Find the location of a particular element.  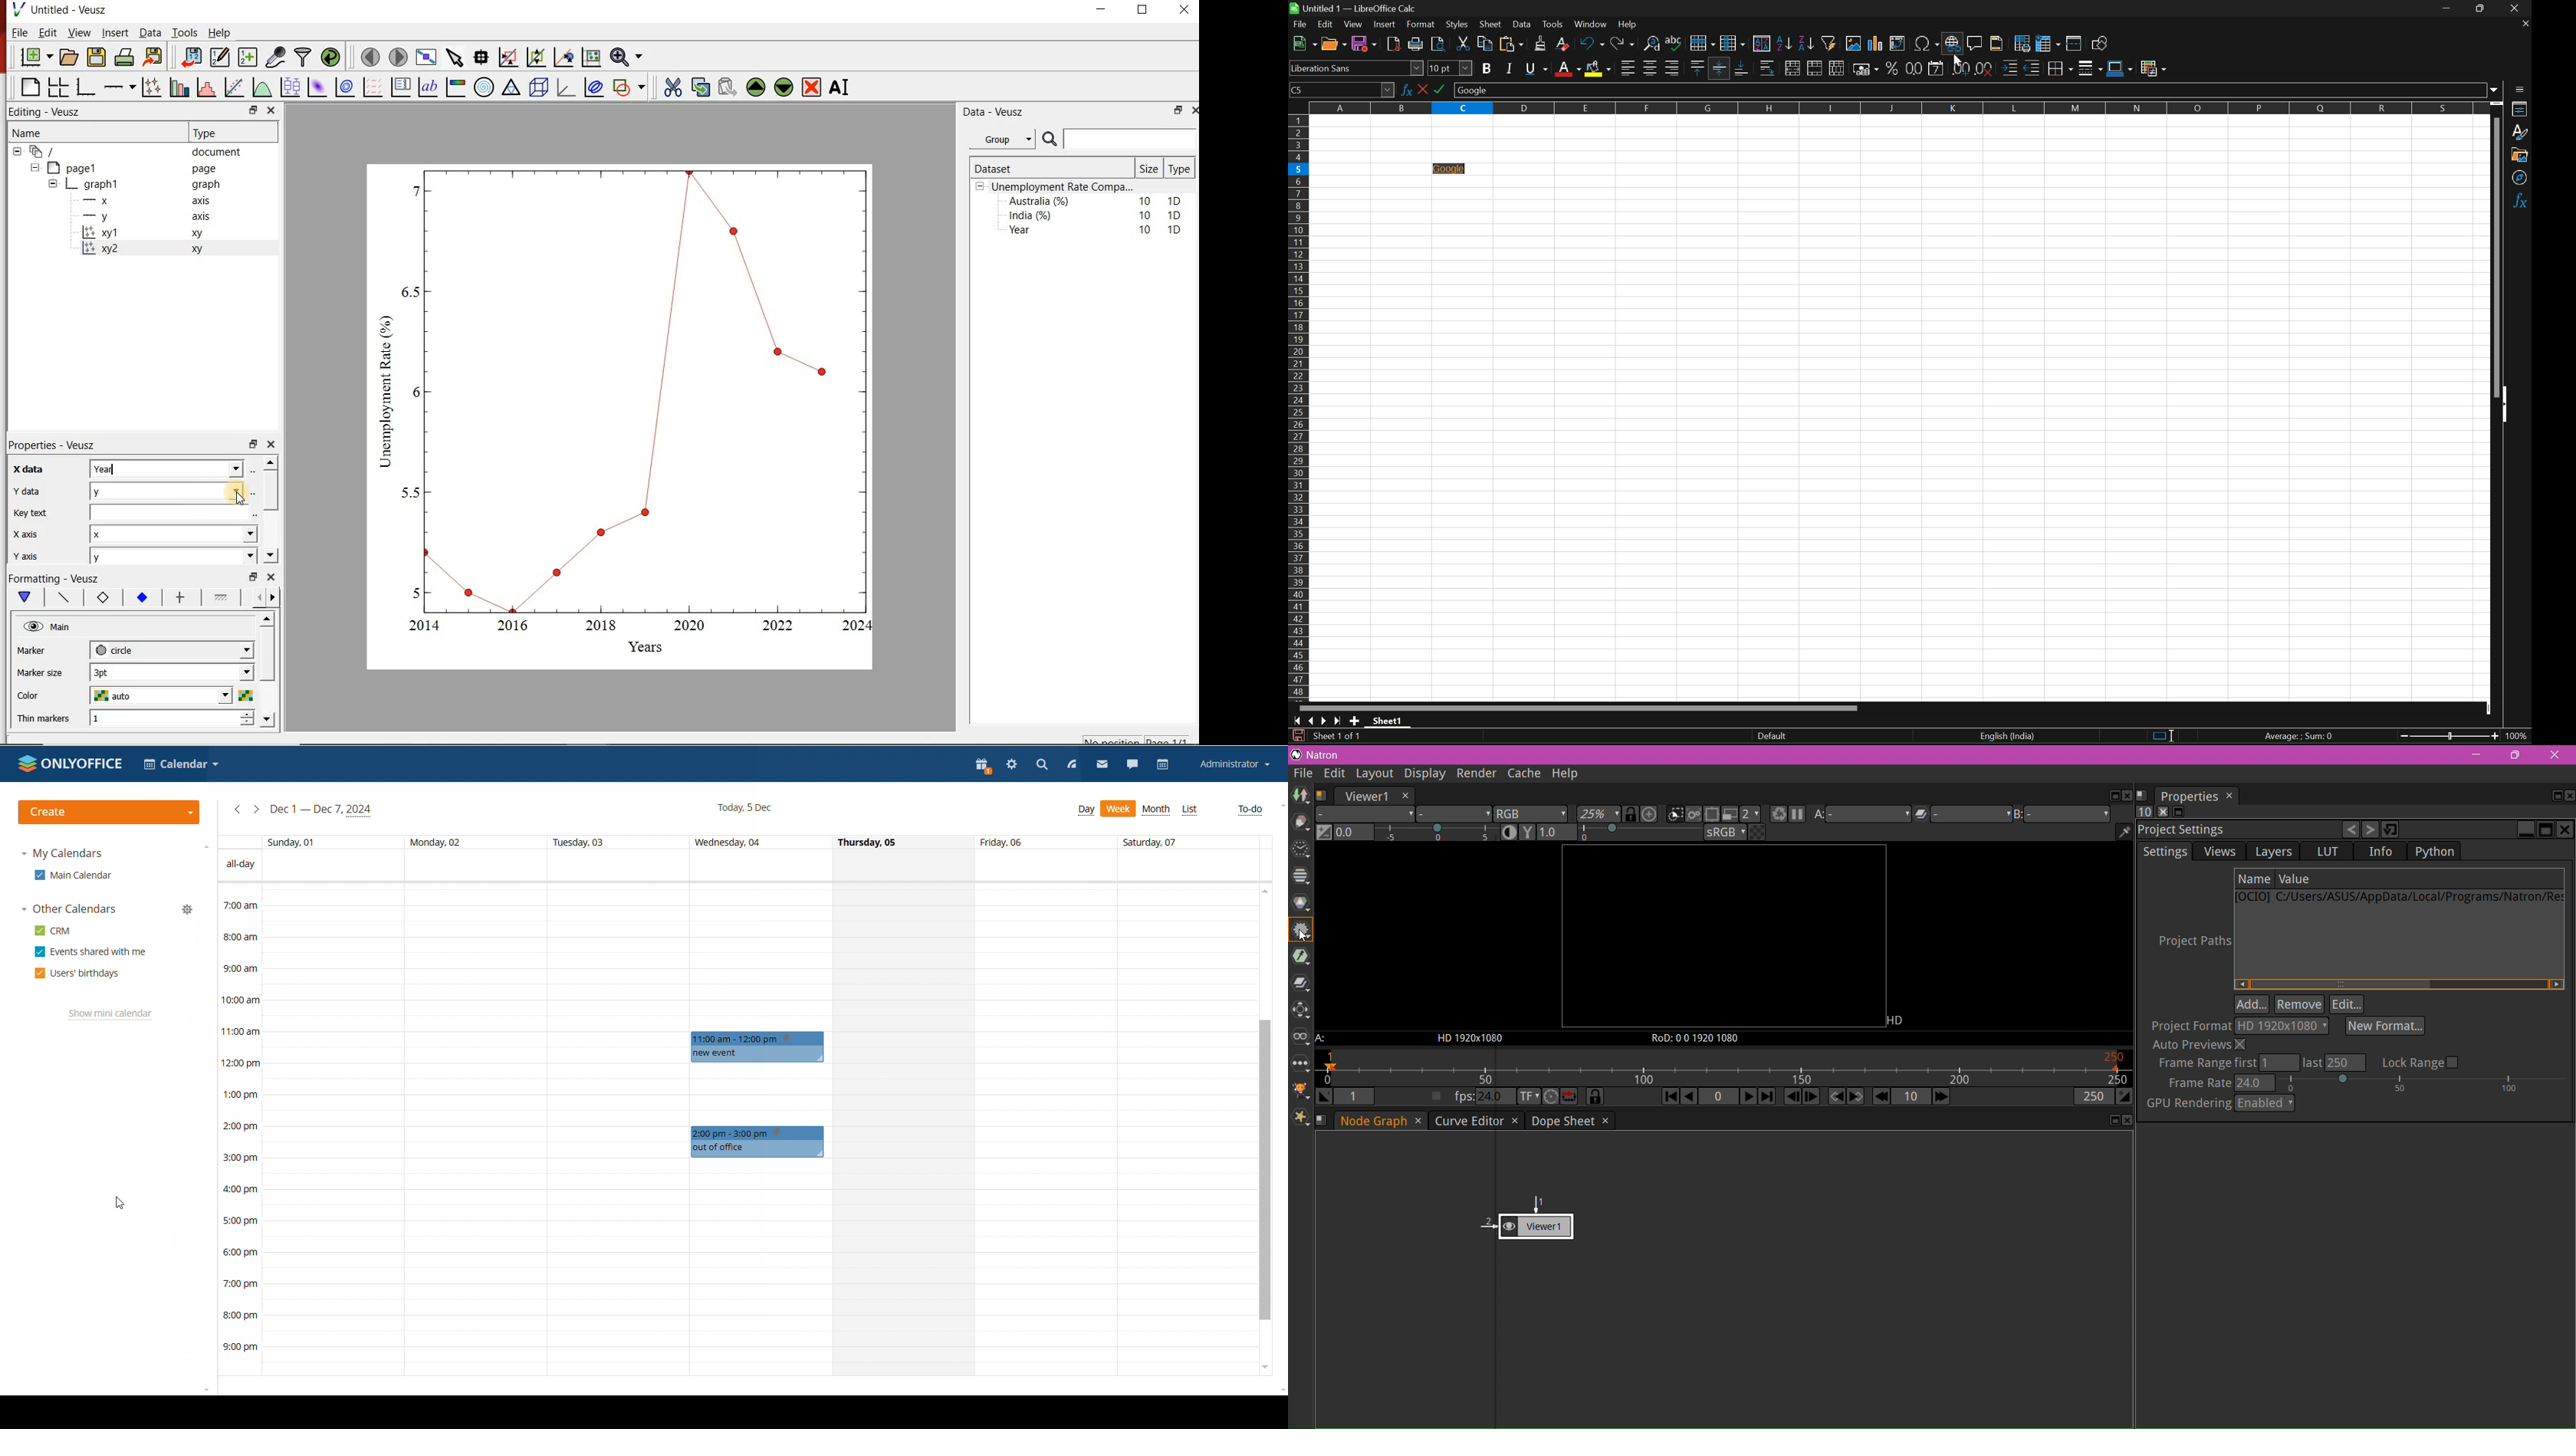

x axis is located at coordinates (153, 200).